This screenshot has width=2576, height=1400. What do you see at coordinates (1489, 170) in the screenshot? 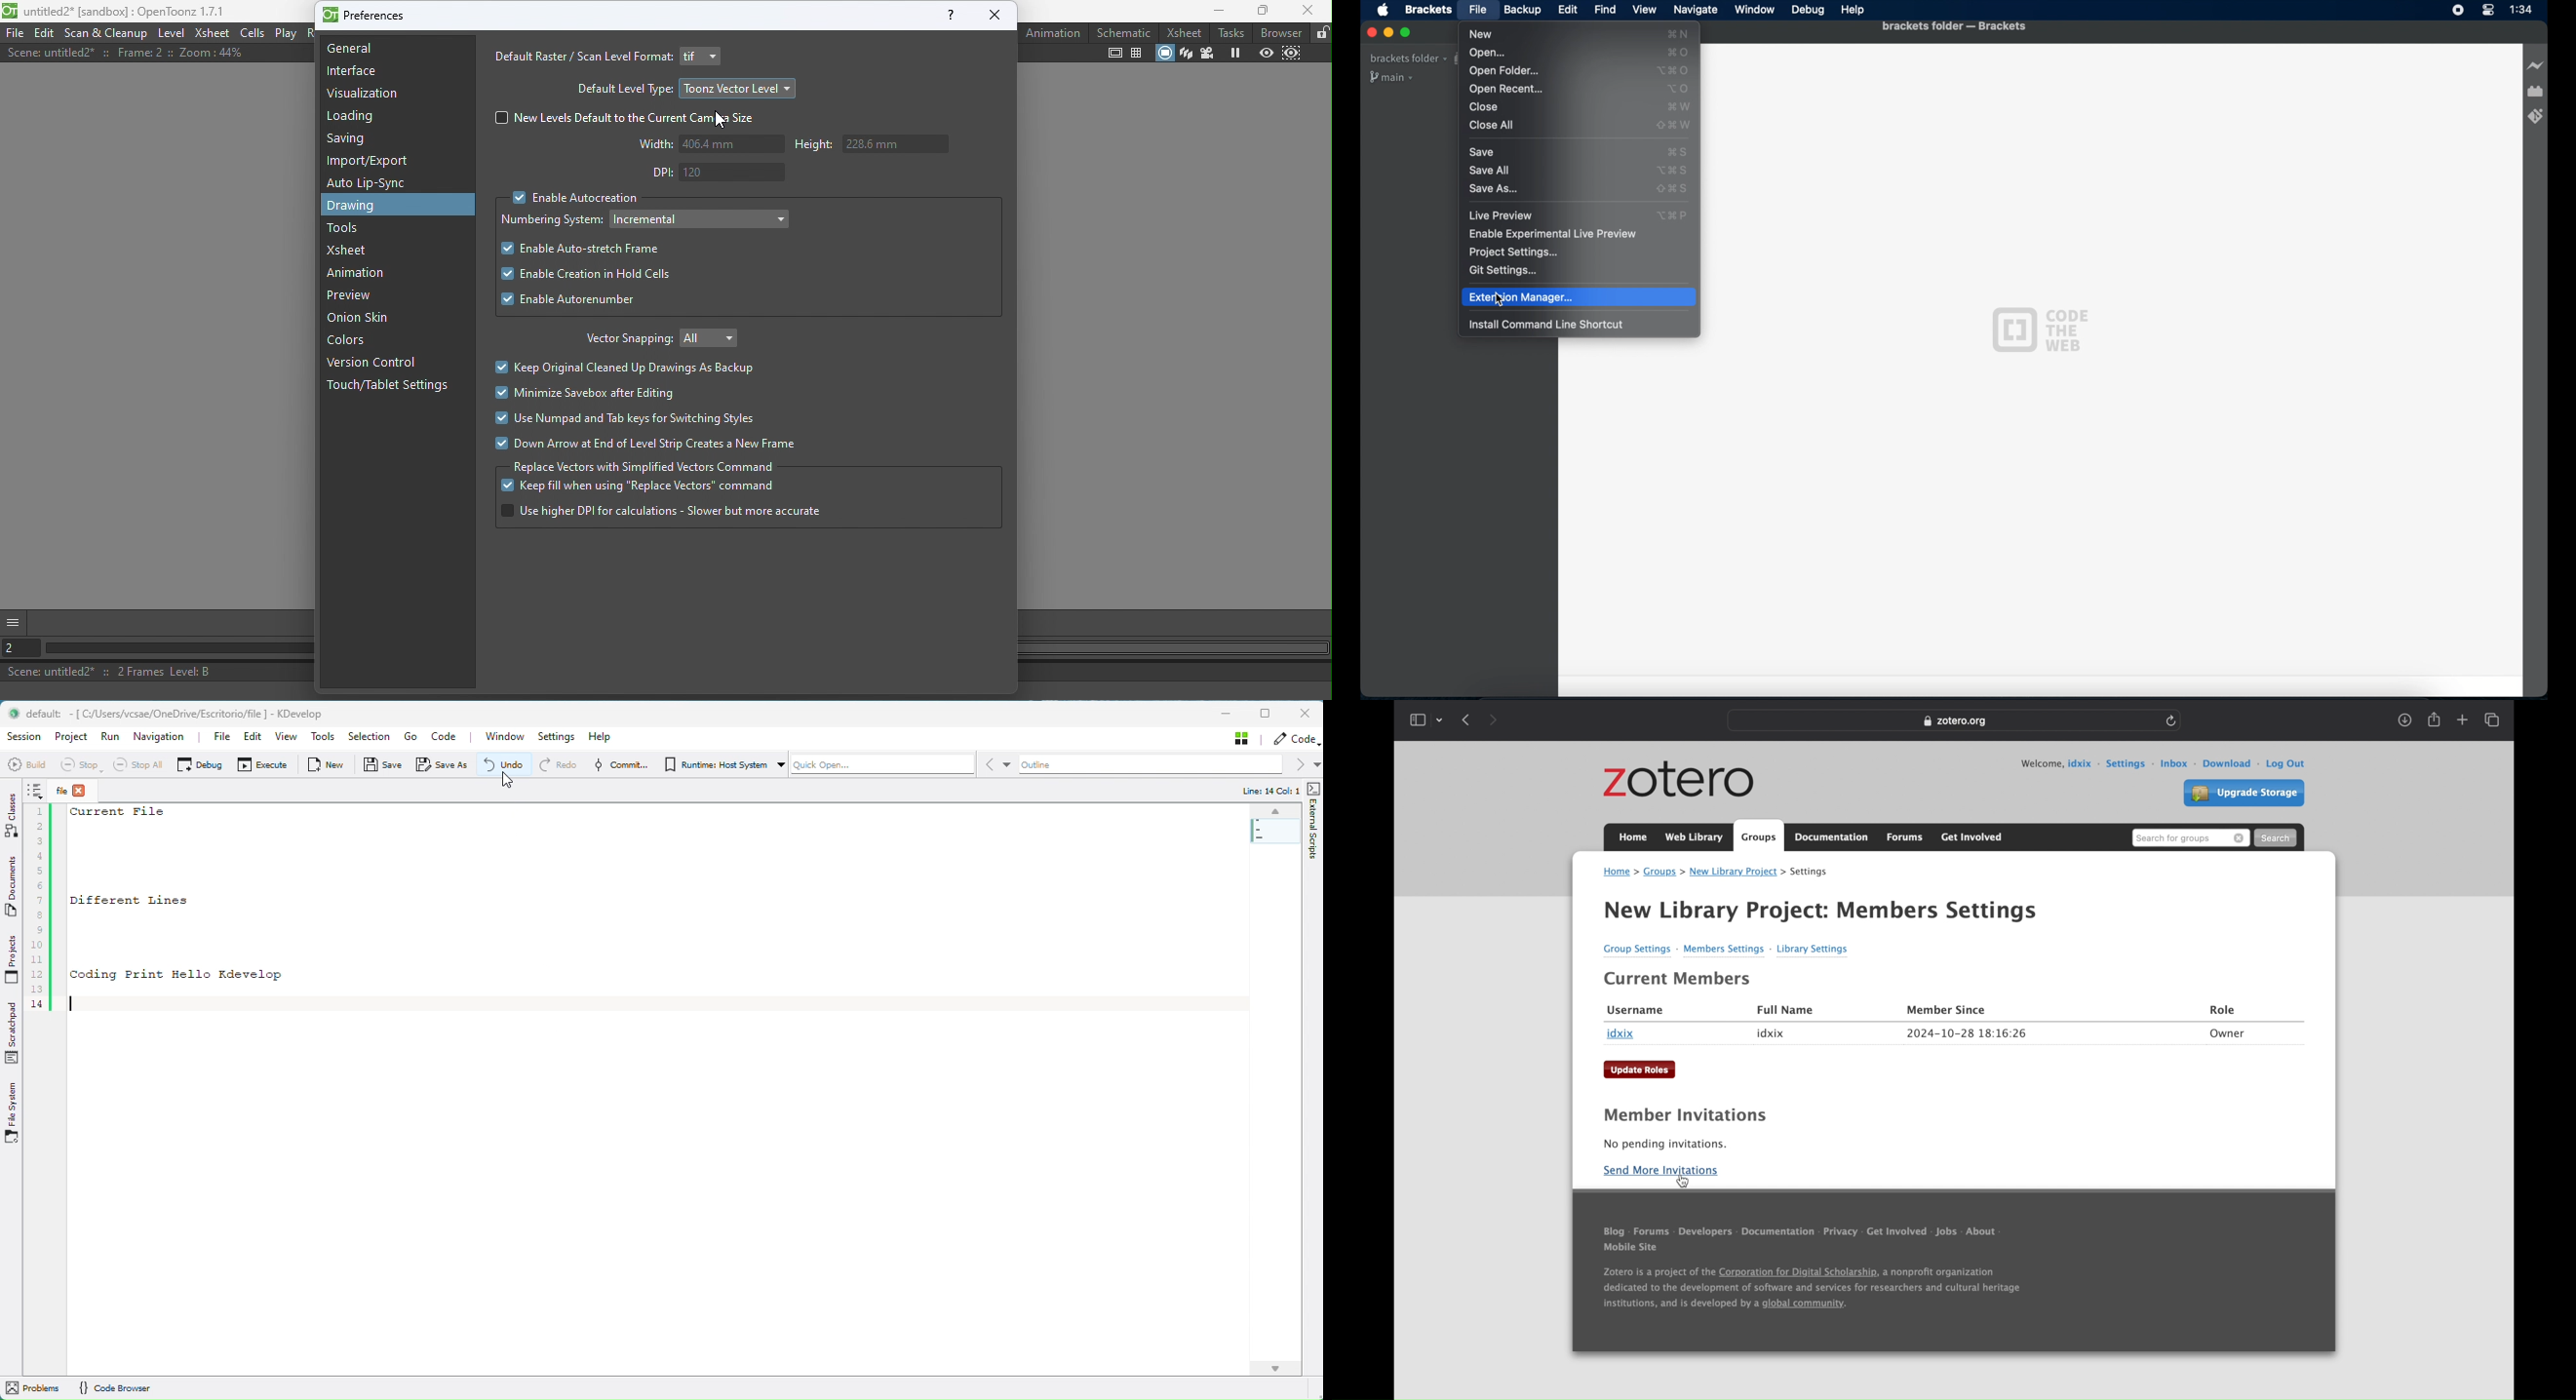
I see `save all` at bounding box center [1489, 170].